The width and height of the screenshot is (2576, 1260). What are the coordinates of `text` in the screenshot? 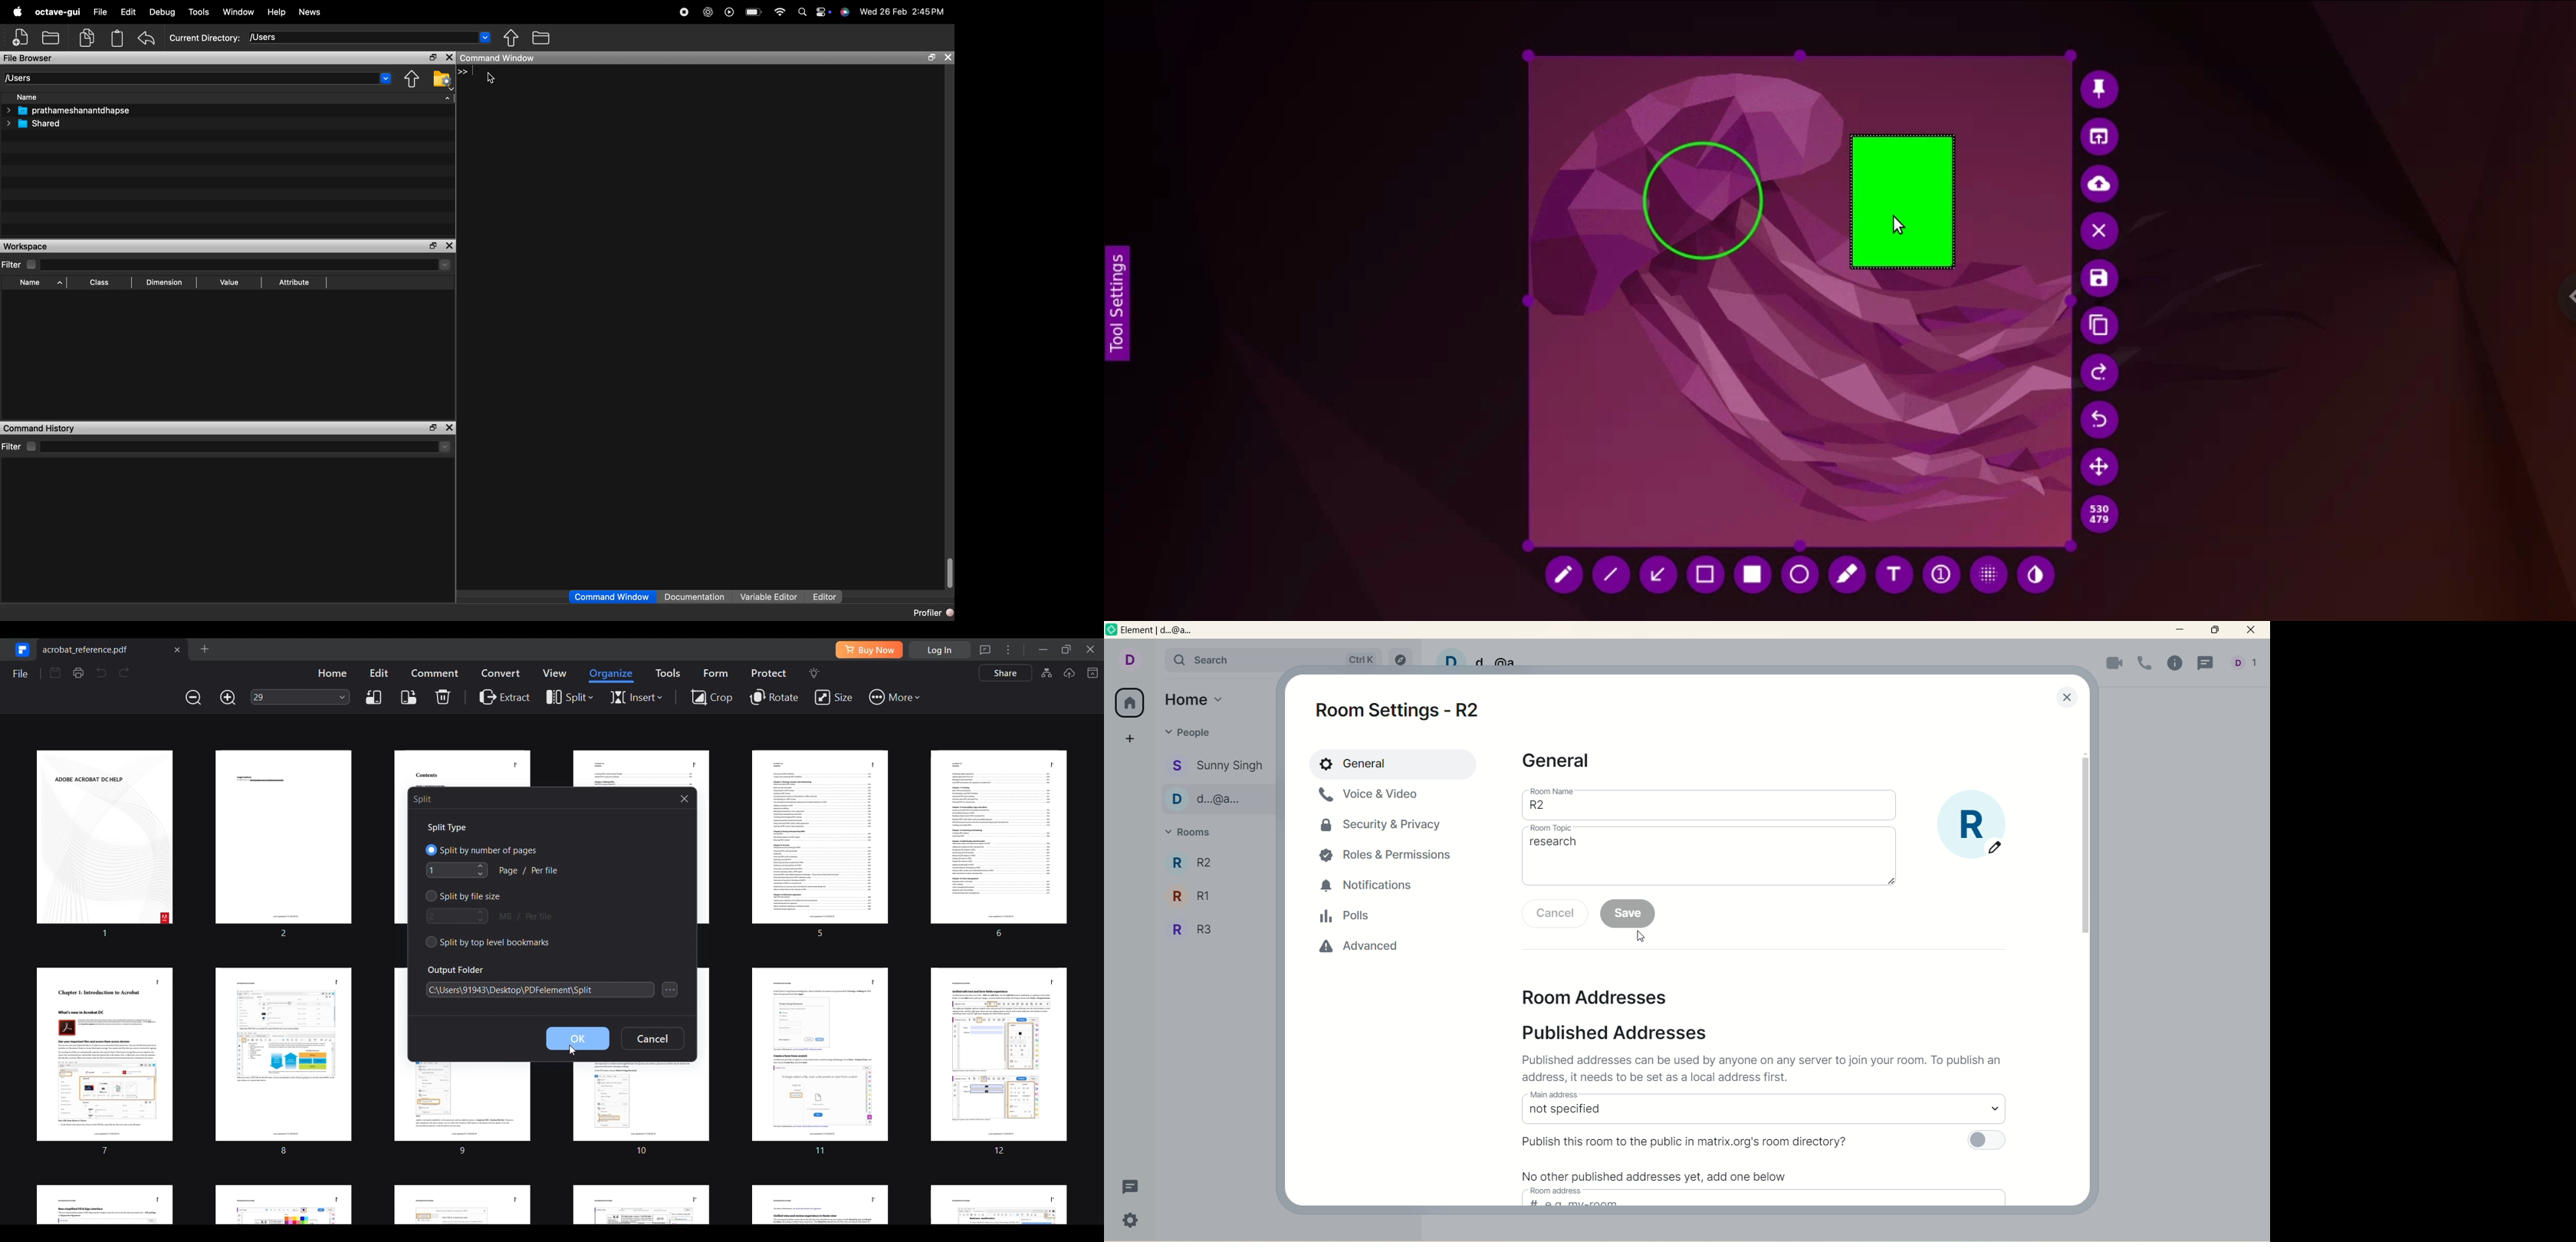 It's located at (1767, 1070).